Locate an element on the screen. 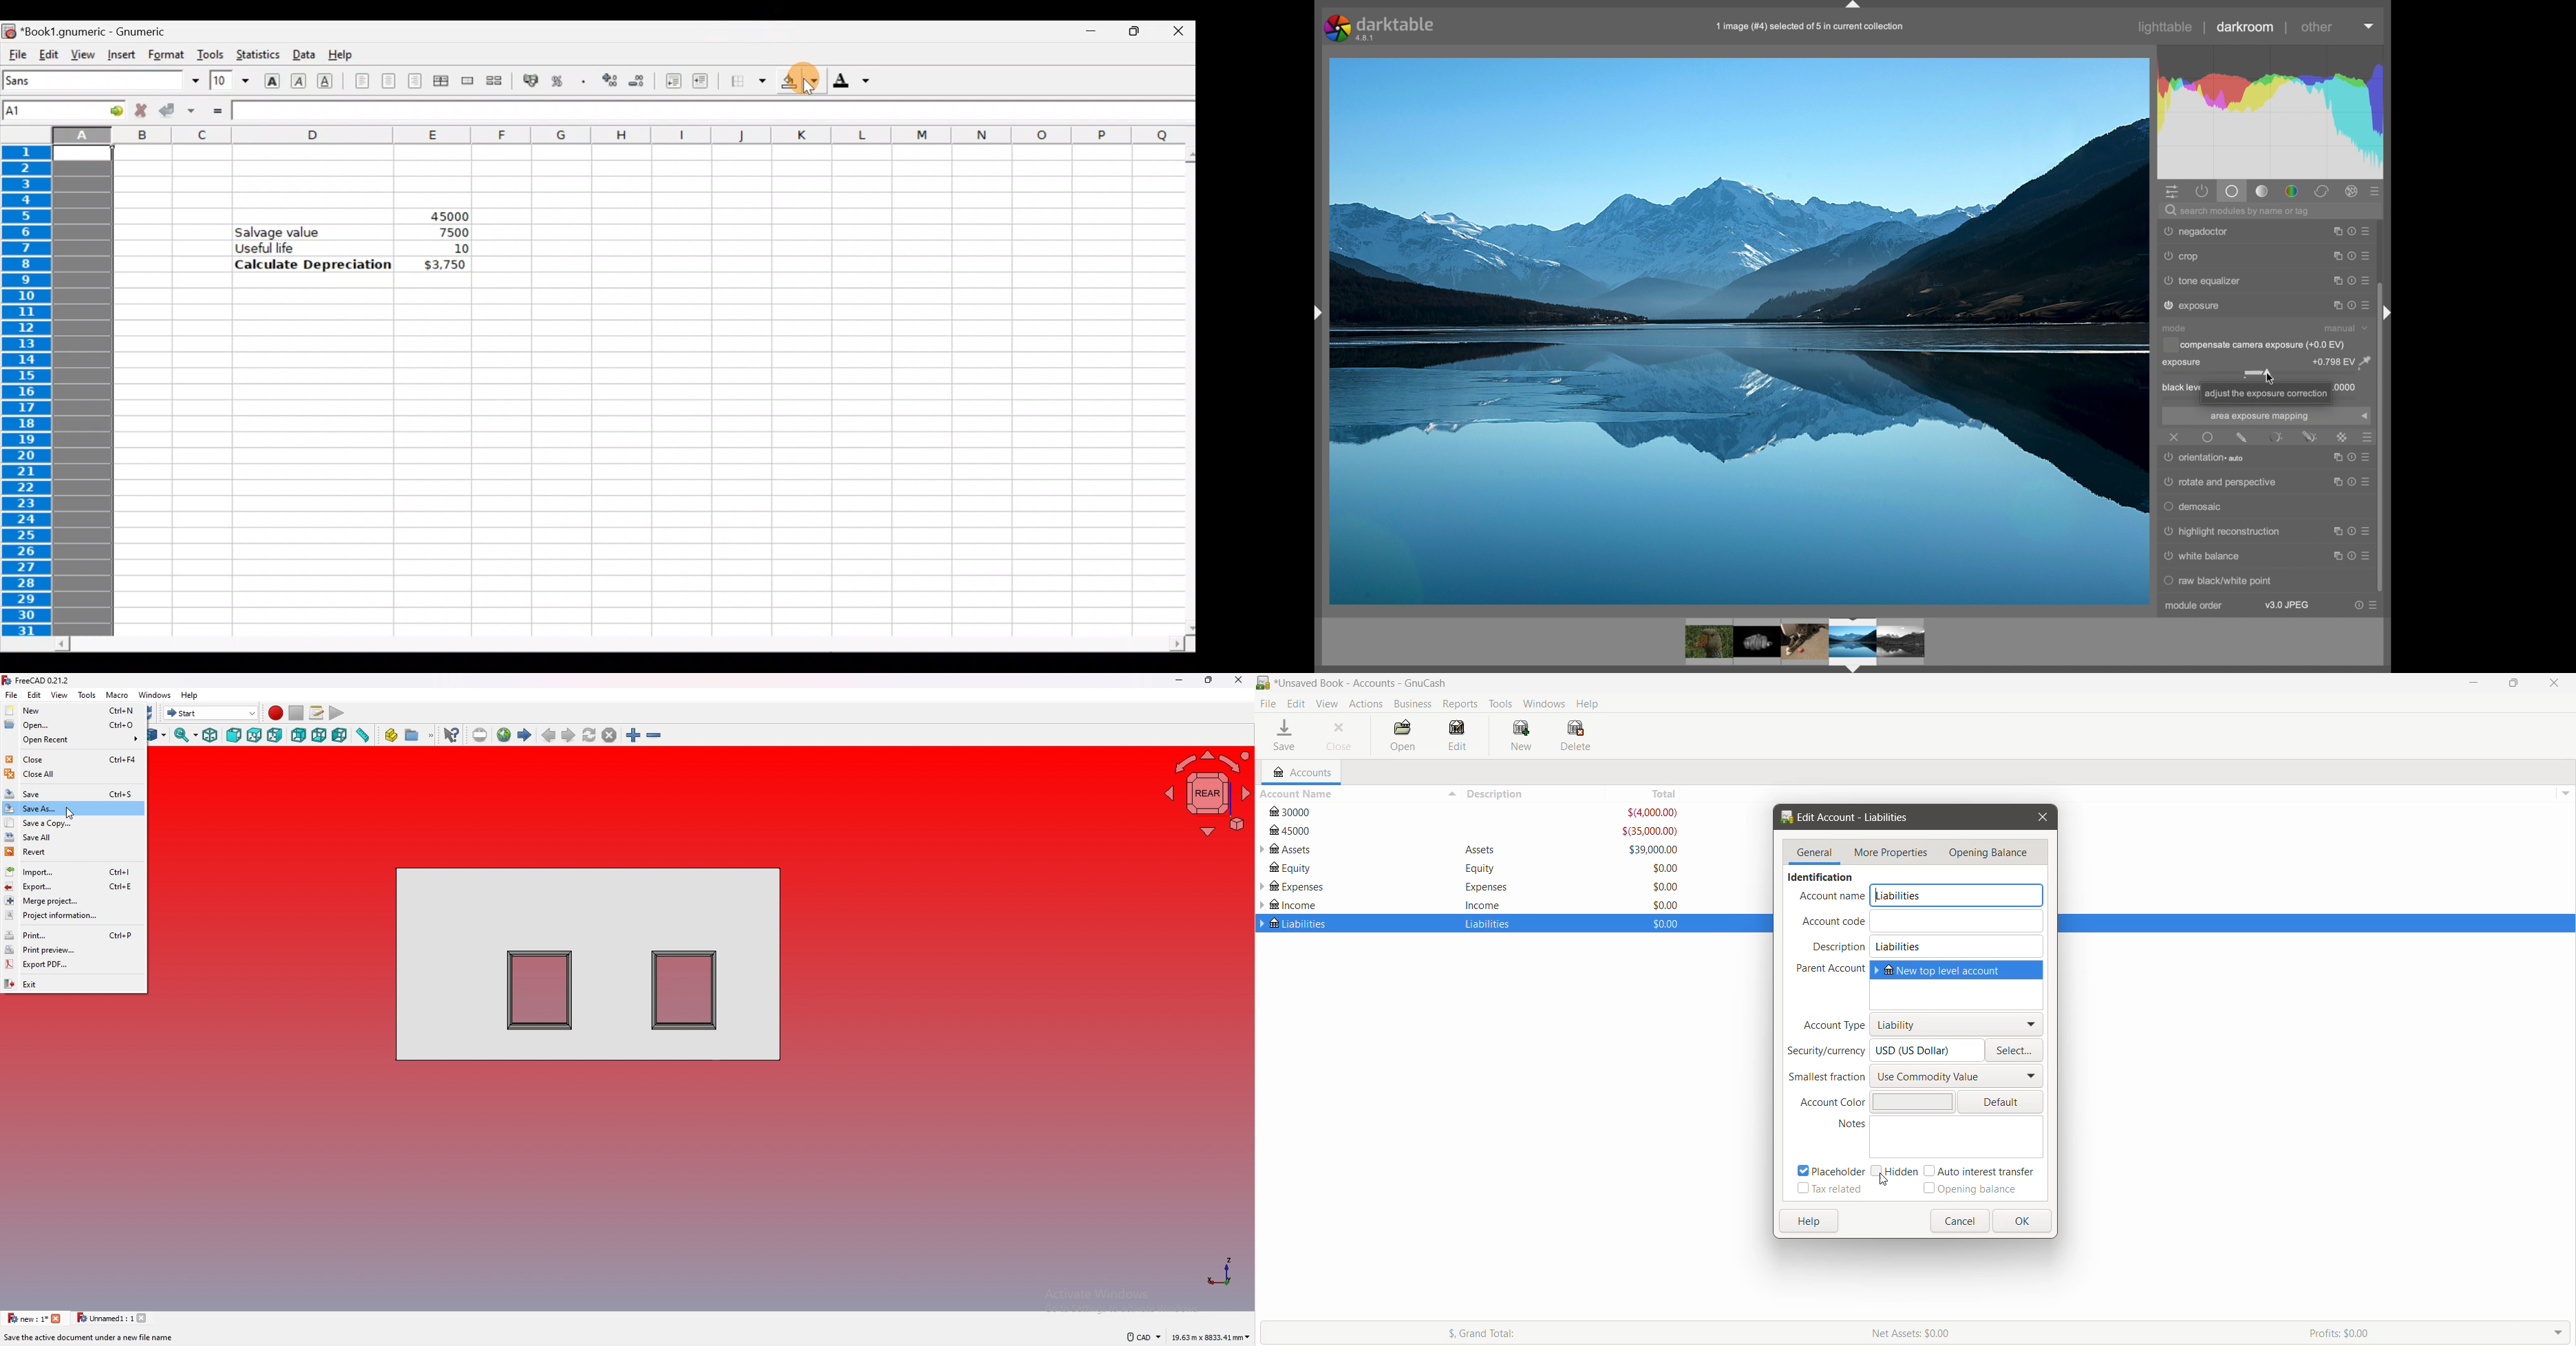  Cell name  A1 is located at coordinates (44, 110).